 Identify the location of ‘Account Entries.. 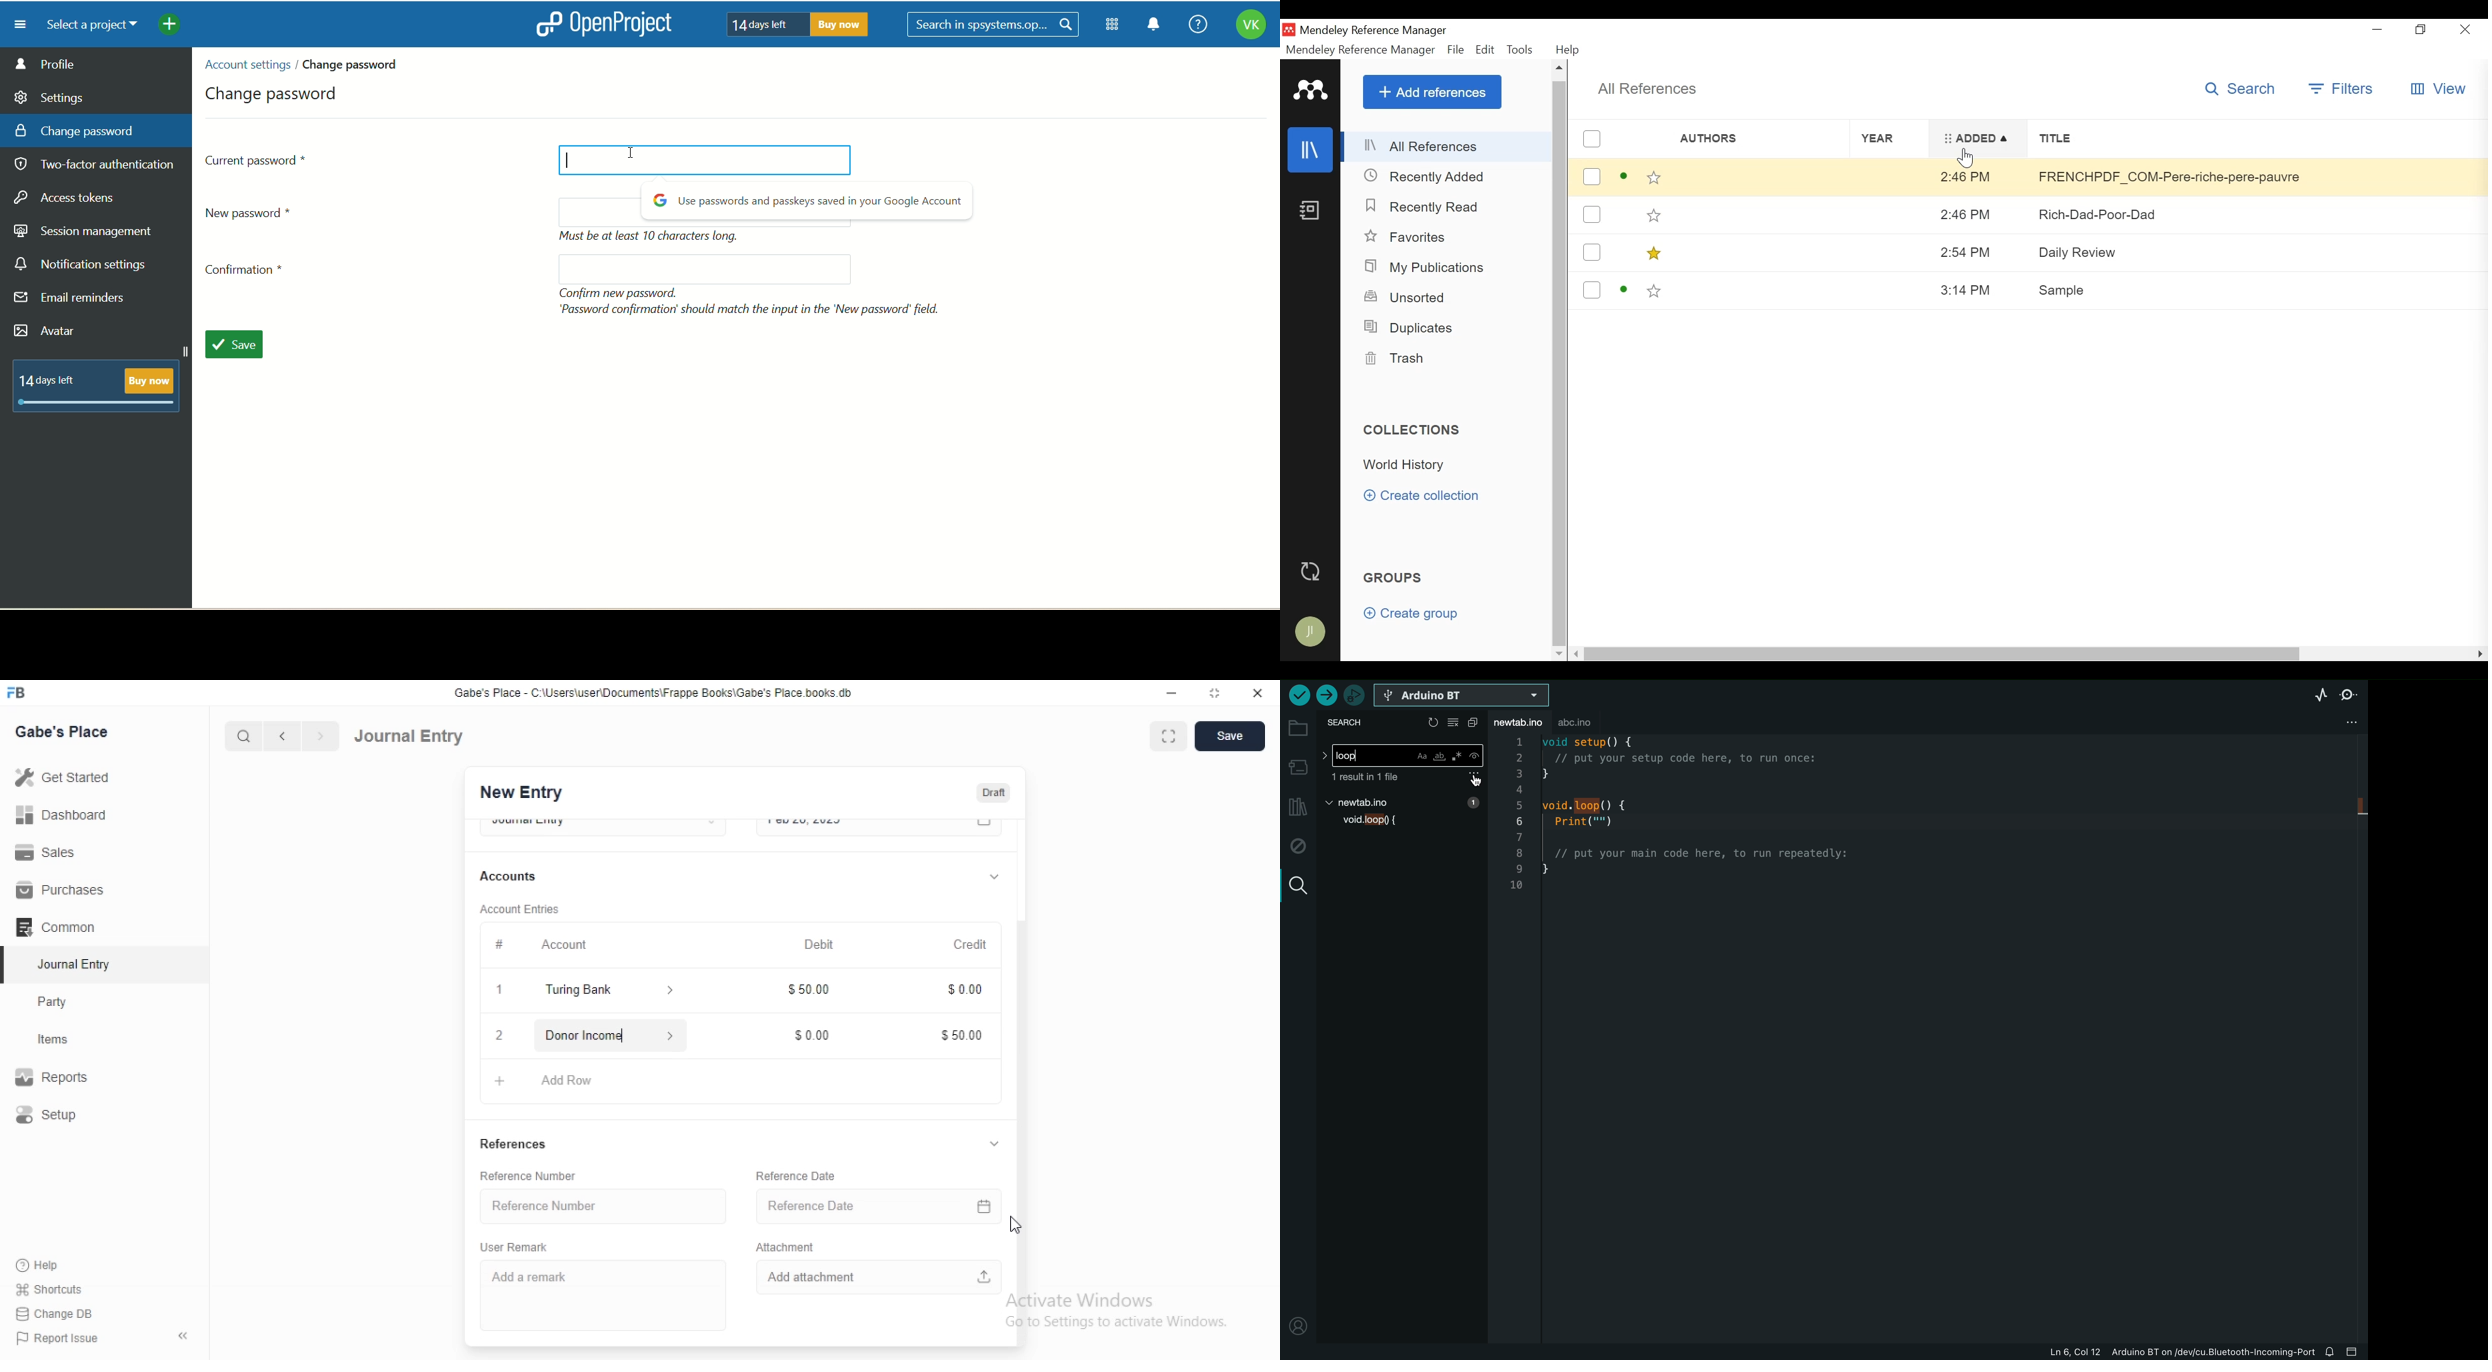
(522, 912).